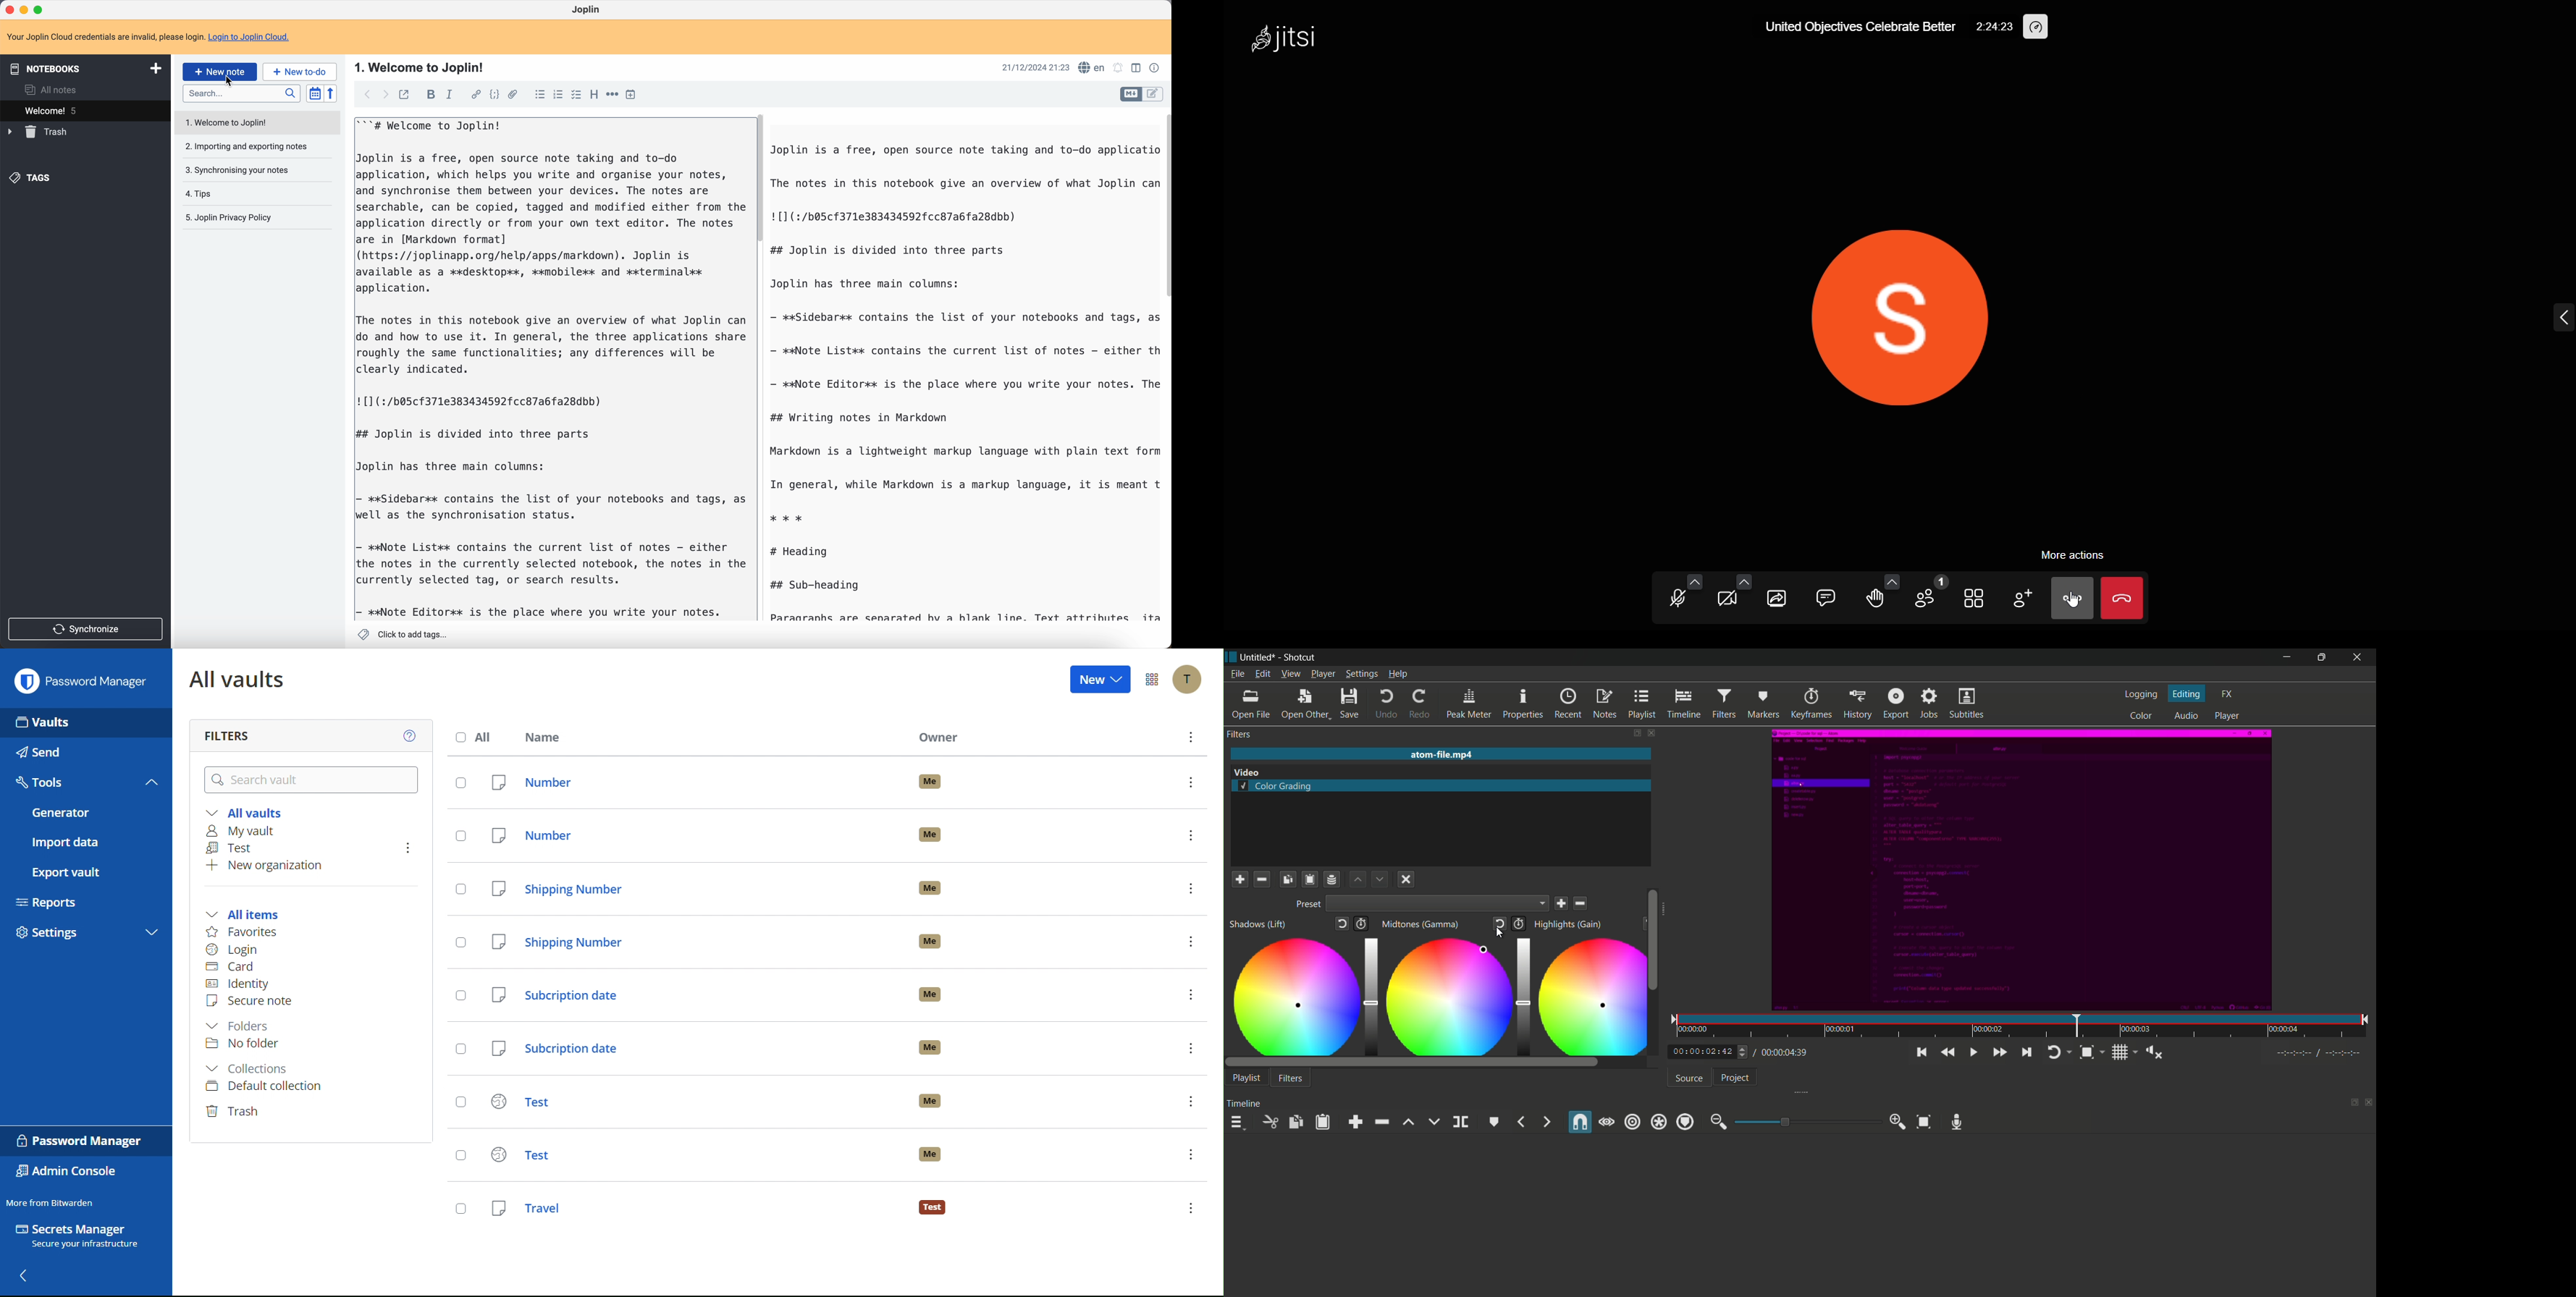  Describe the element at coordinates (1633, 1121) in the screenshot. I see `ripple` at that location.